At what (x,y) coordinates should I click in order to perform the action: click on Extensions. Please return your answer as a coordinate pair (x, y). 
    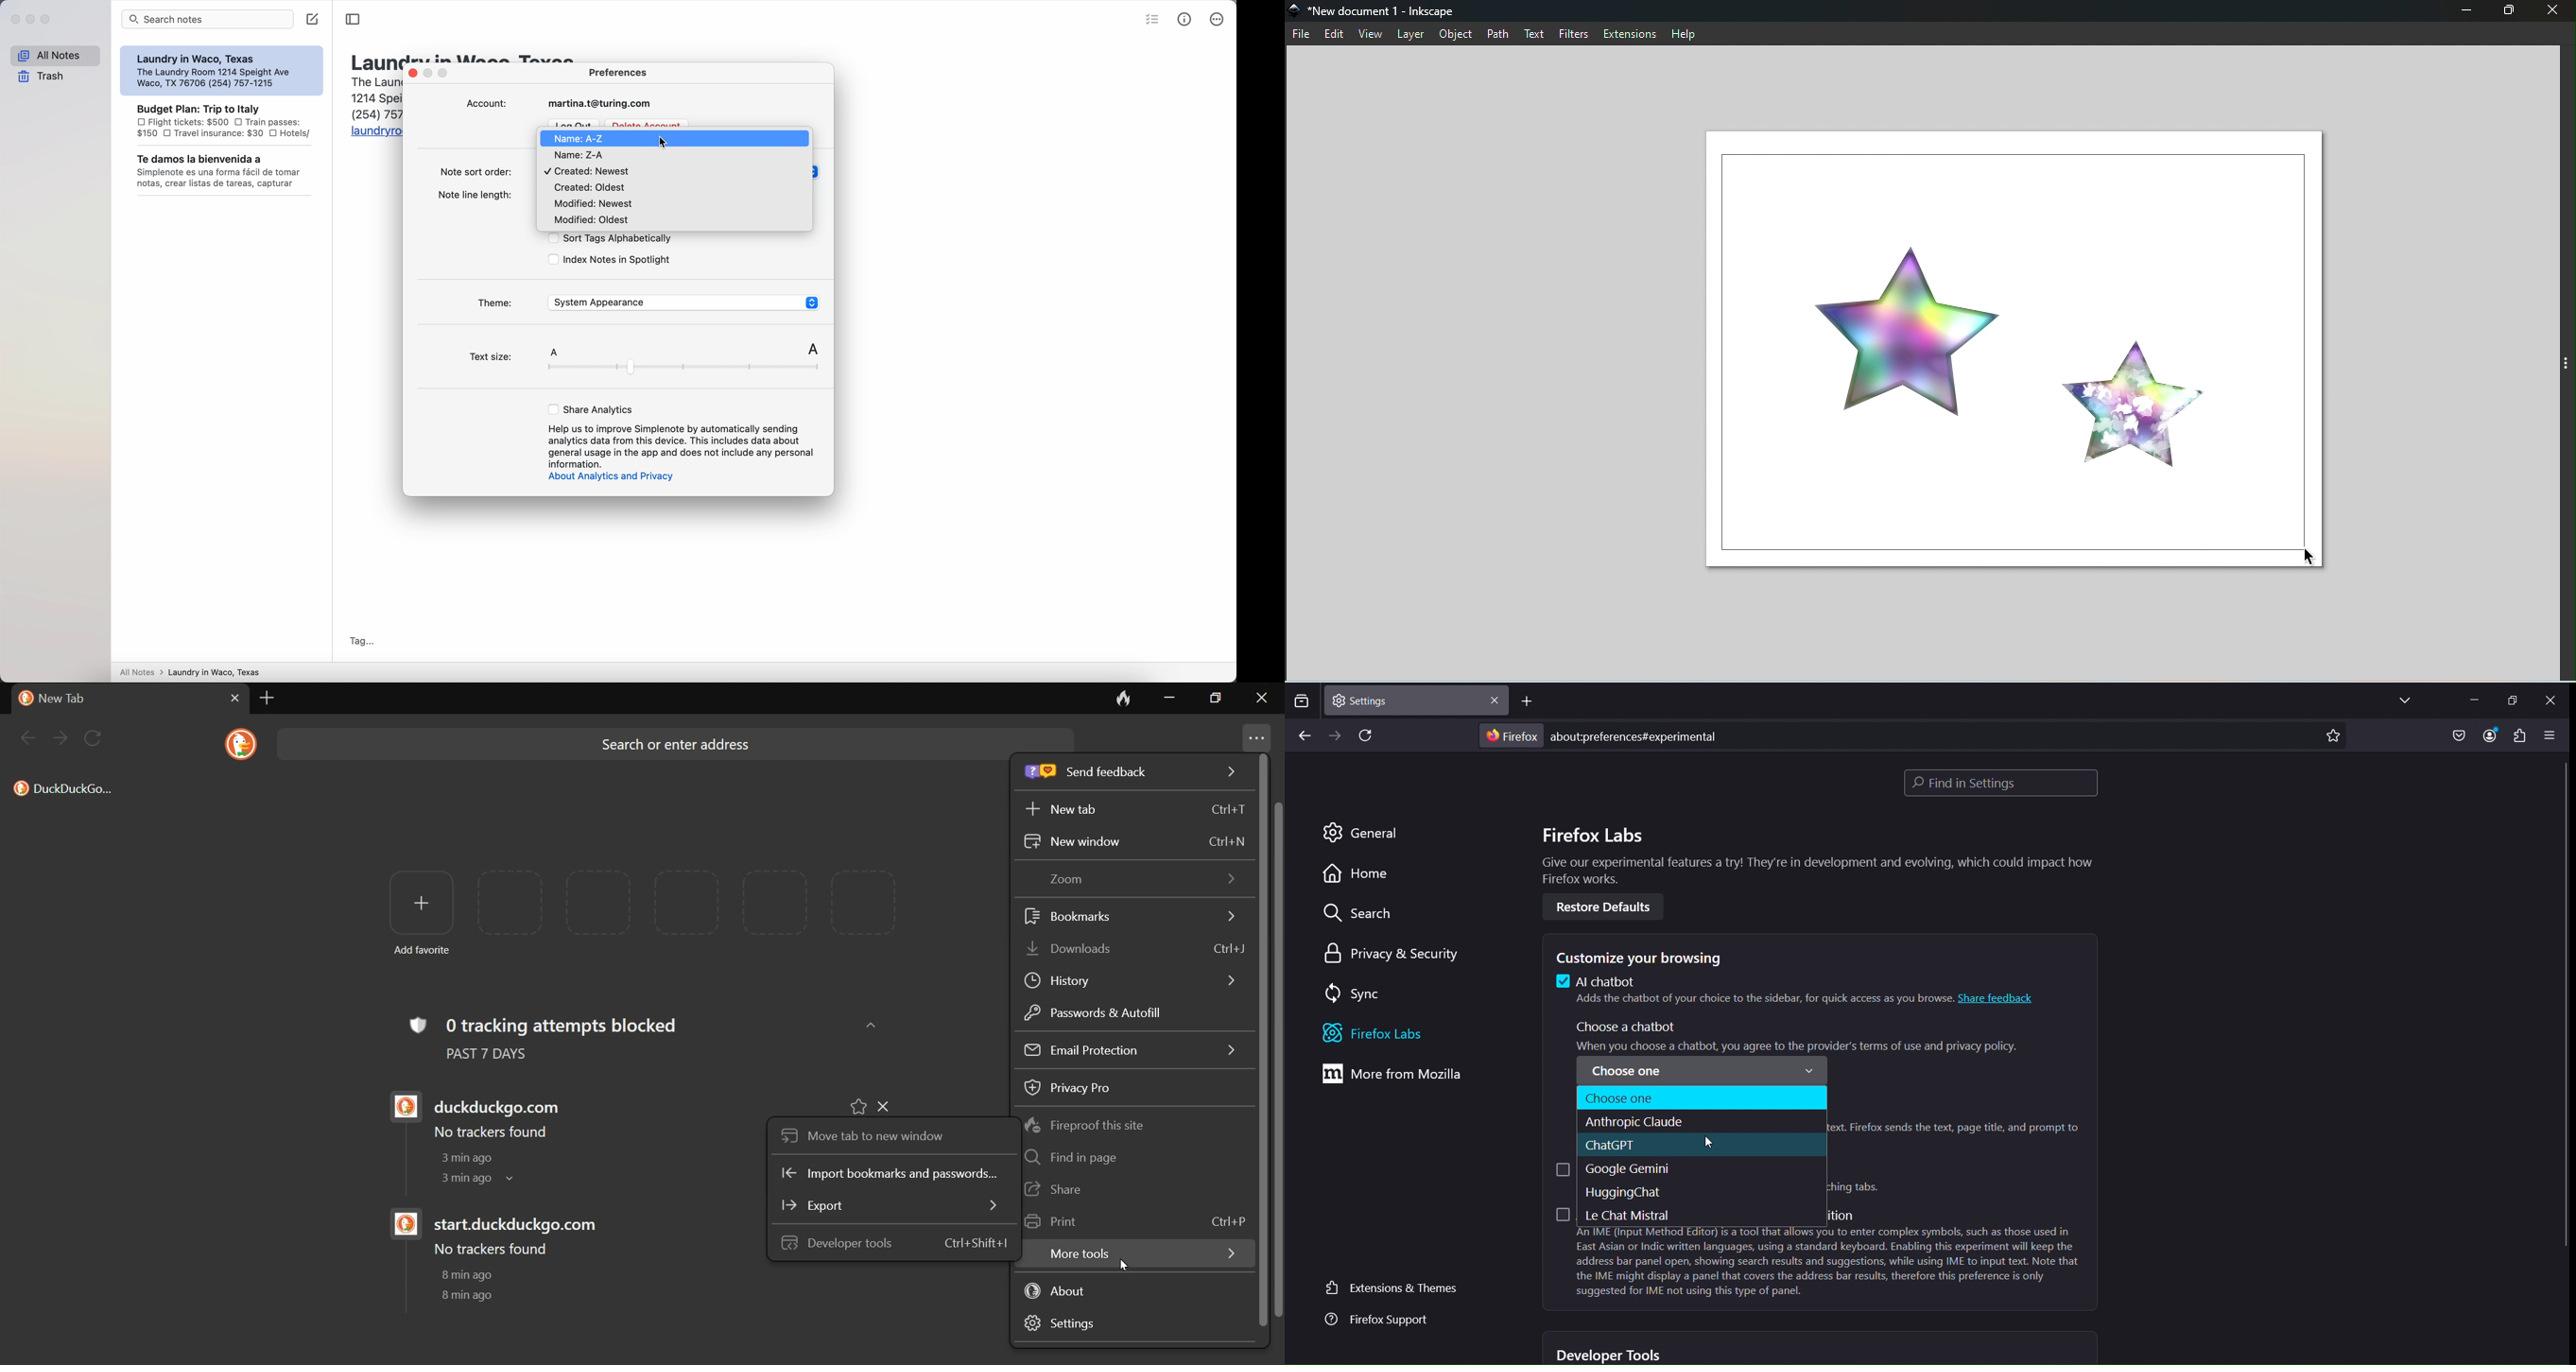
    Looking at the image, I should click on (1632, 33).